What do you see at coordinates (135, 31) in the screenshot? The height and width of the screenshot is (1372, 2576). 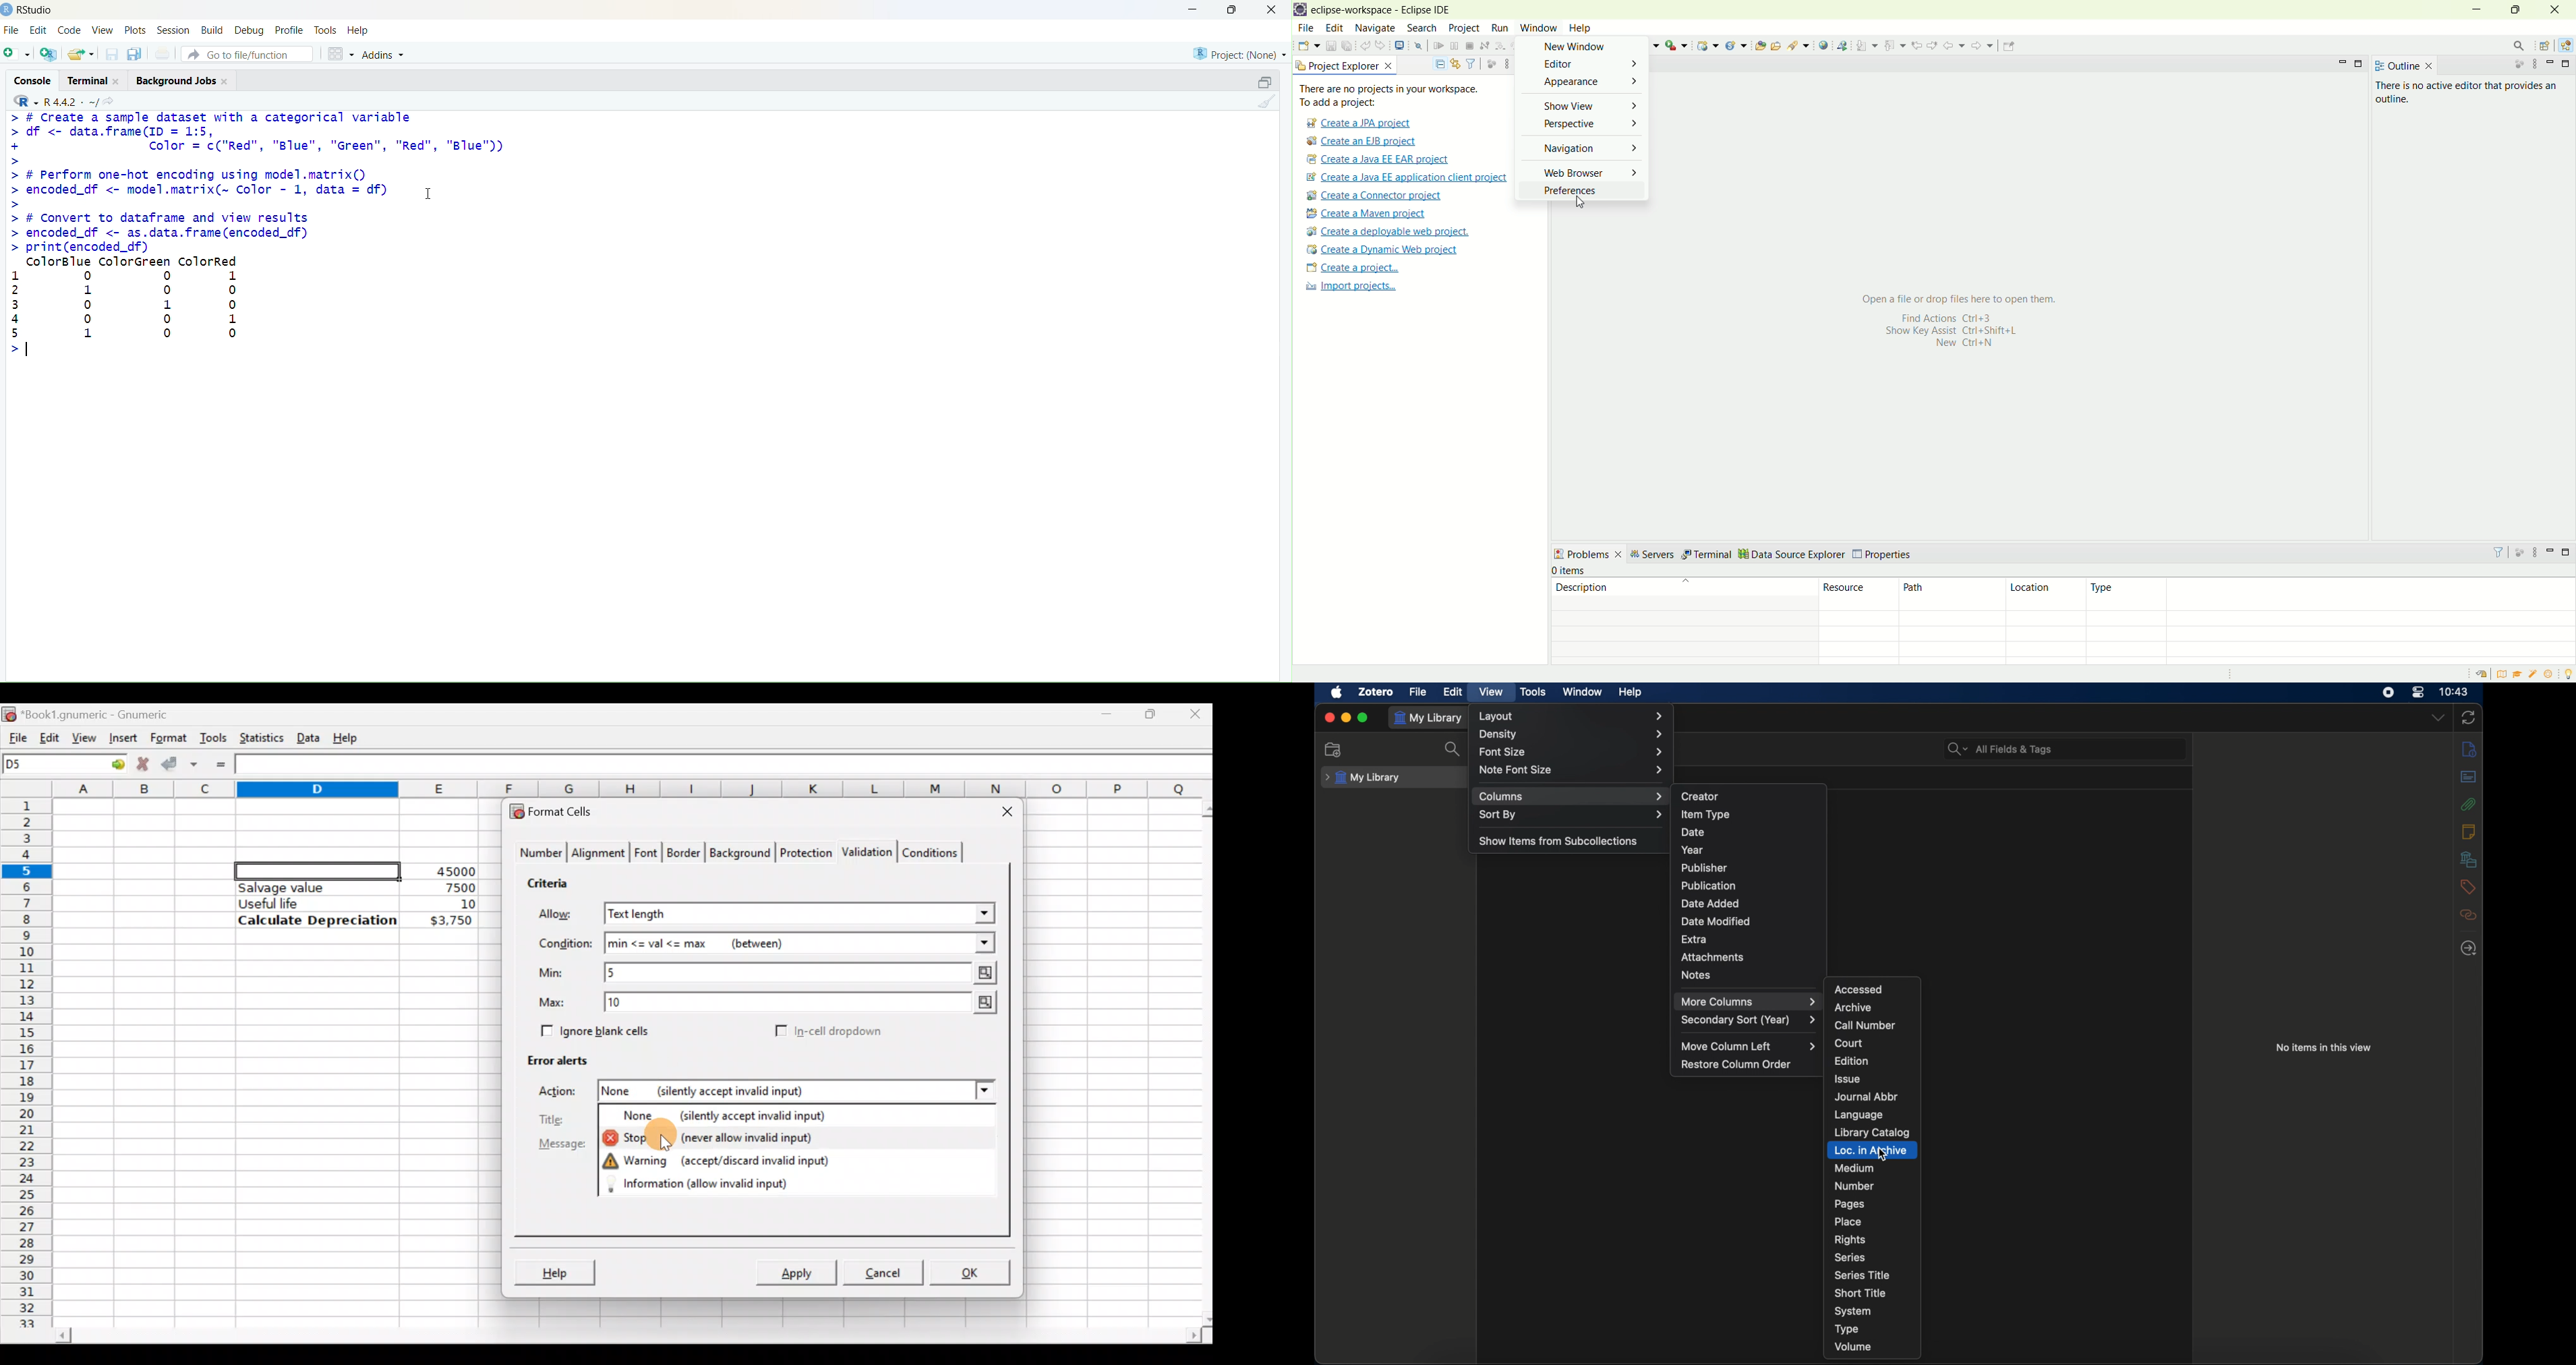 I see `plots` at bounding box center [135, 31].